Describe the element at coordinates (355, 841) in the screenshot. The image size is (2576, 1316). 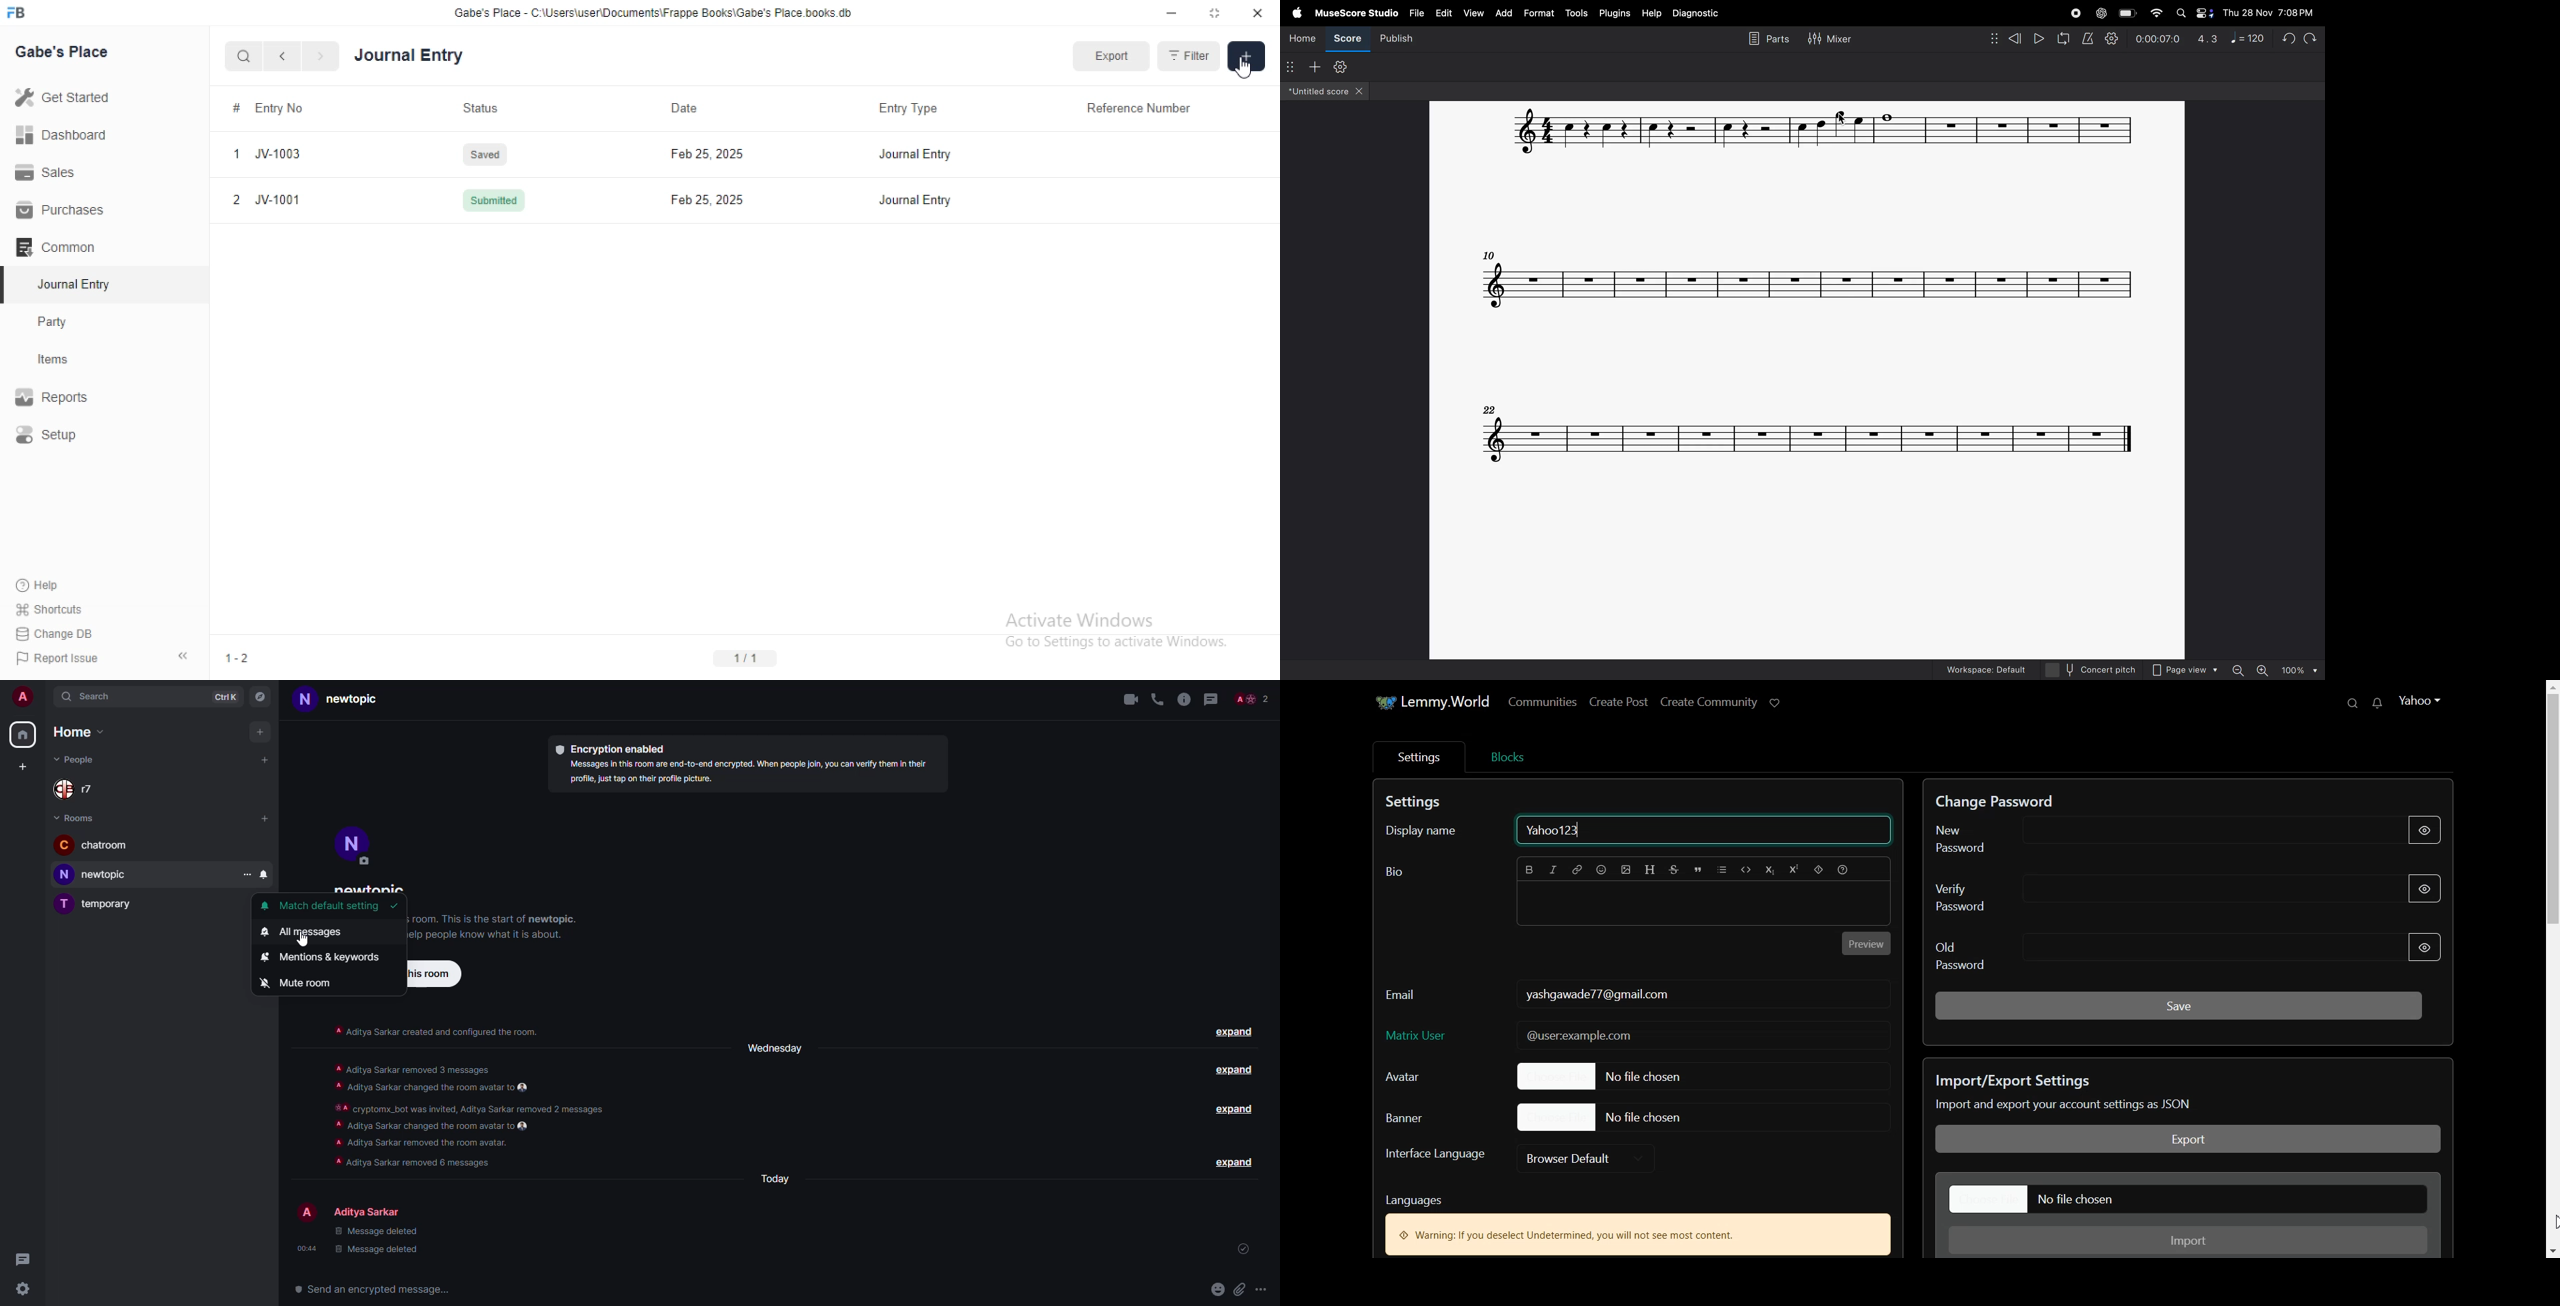
I see `profile` at that location.